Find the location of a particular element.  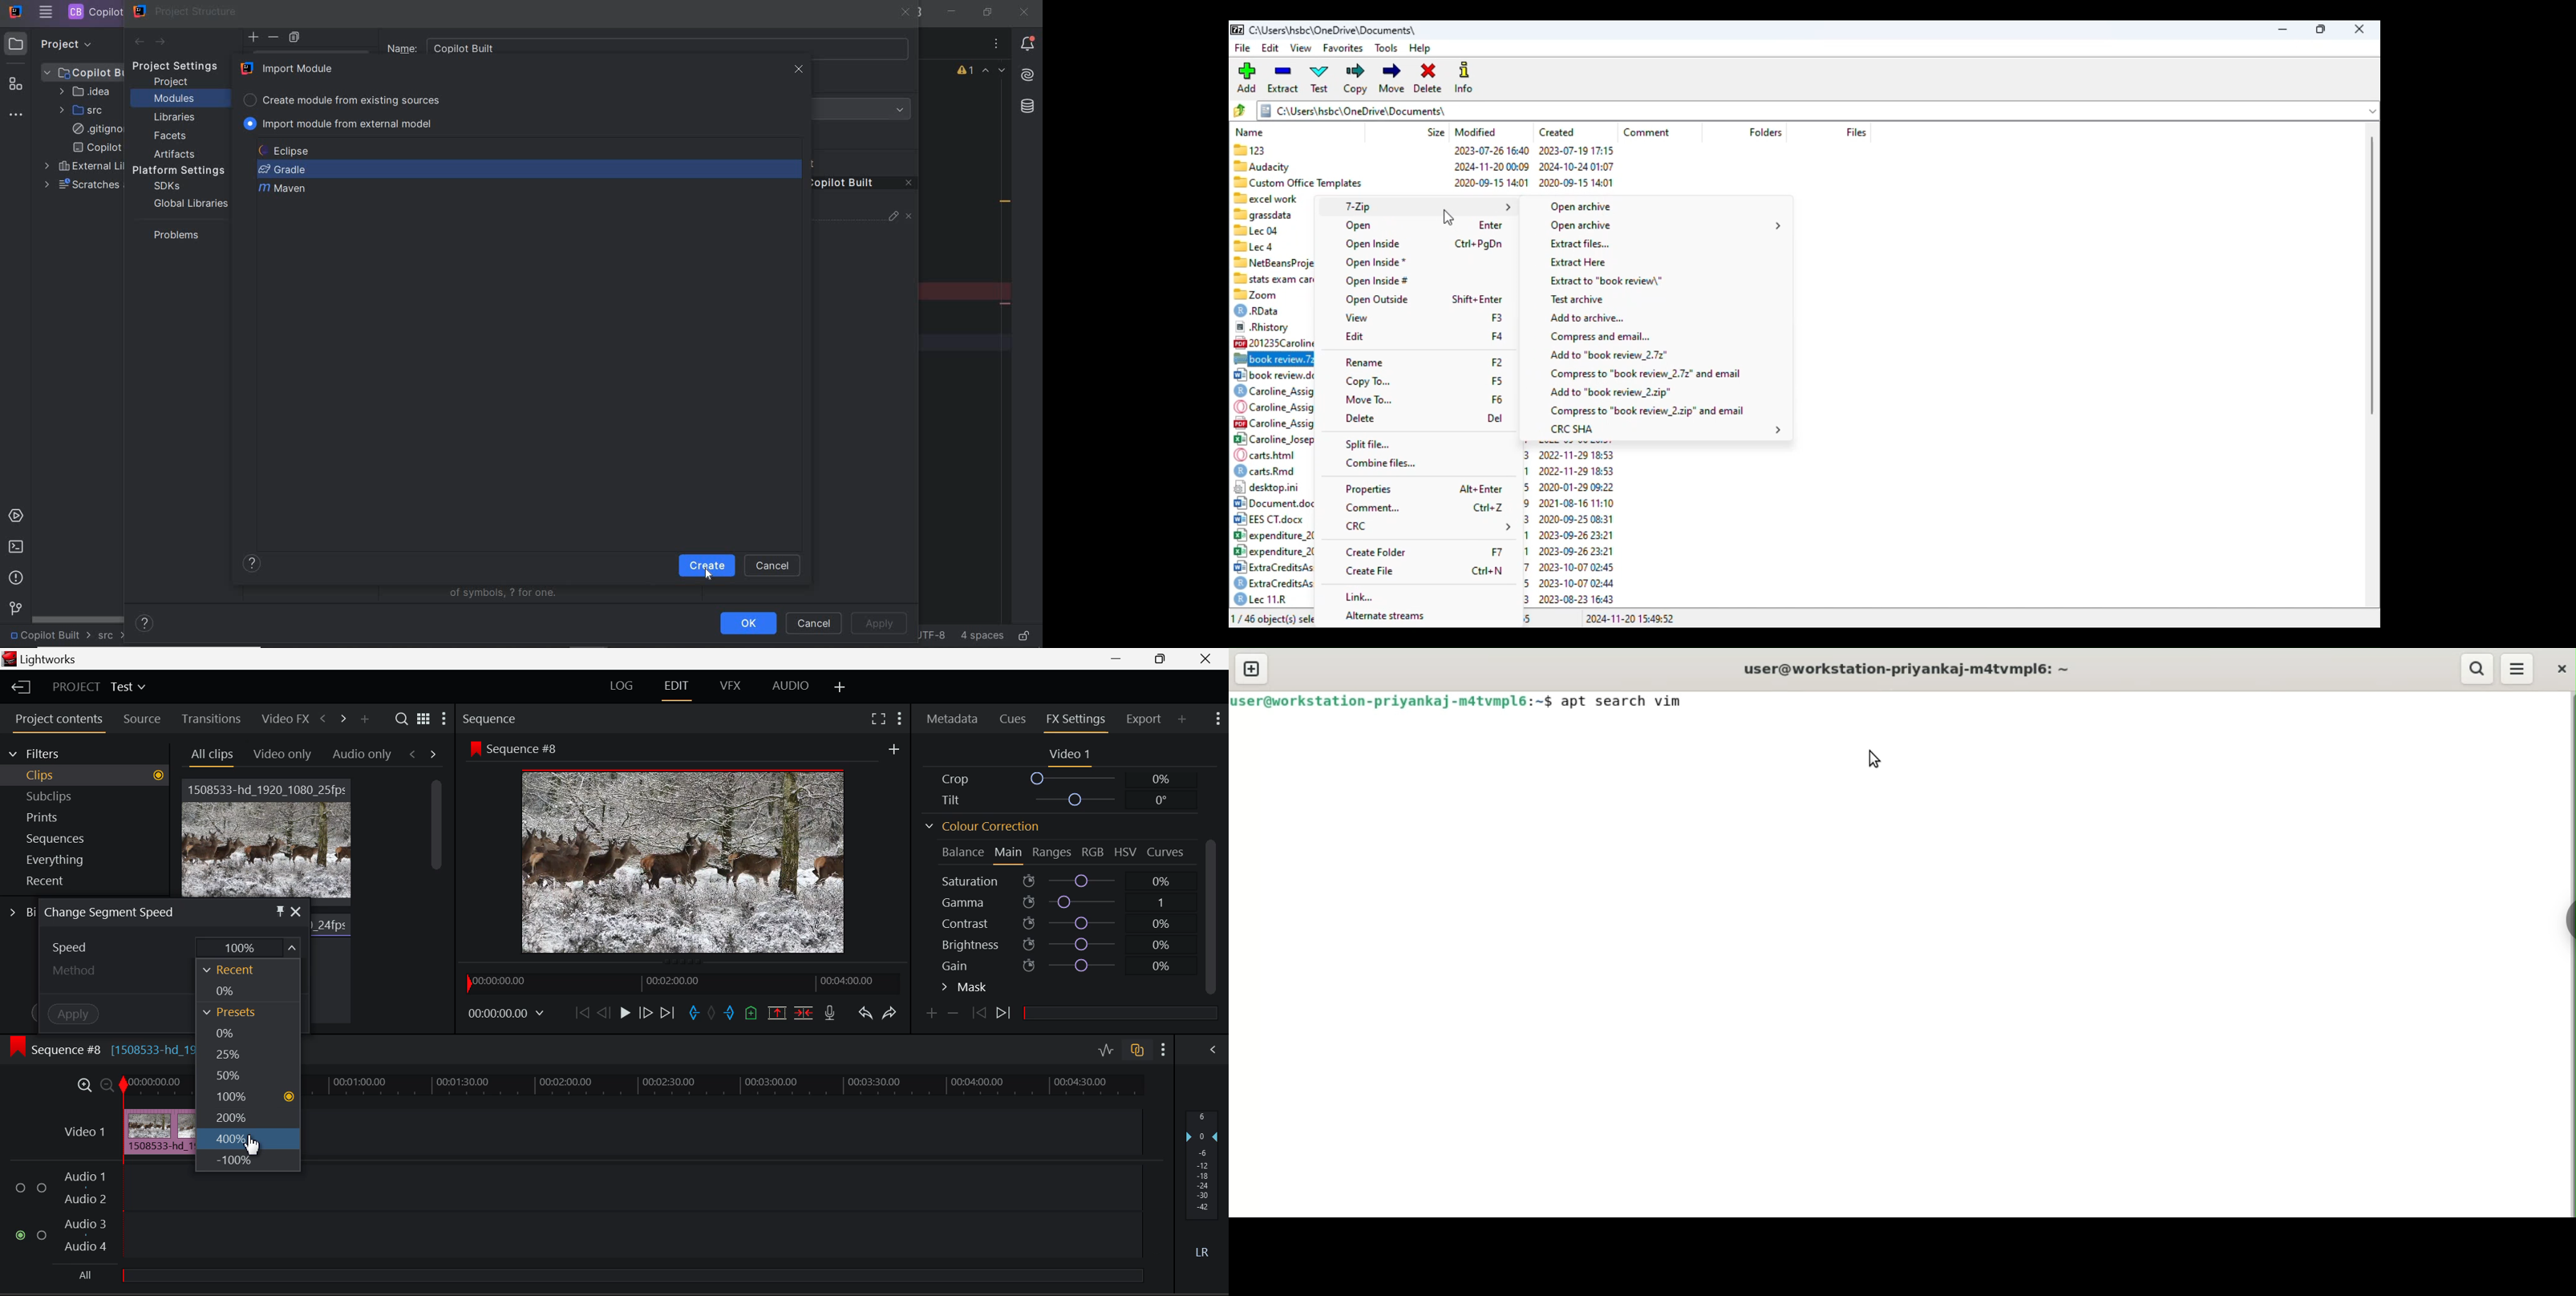

Maven is located at coordinates (284, 189).